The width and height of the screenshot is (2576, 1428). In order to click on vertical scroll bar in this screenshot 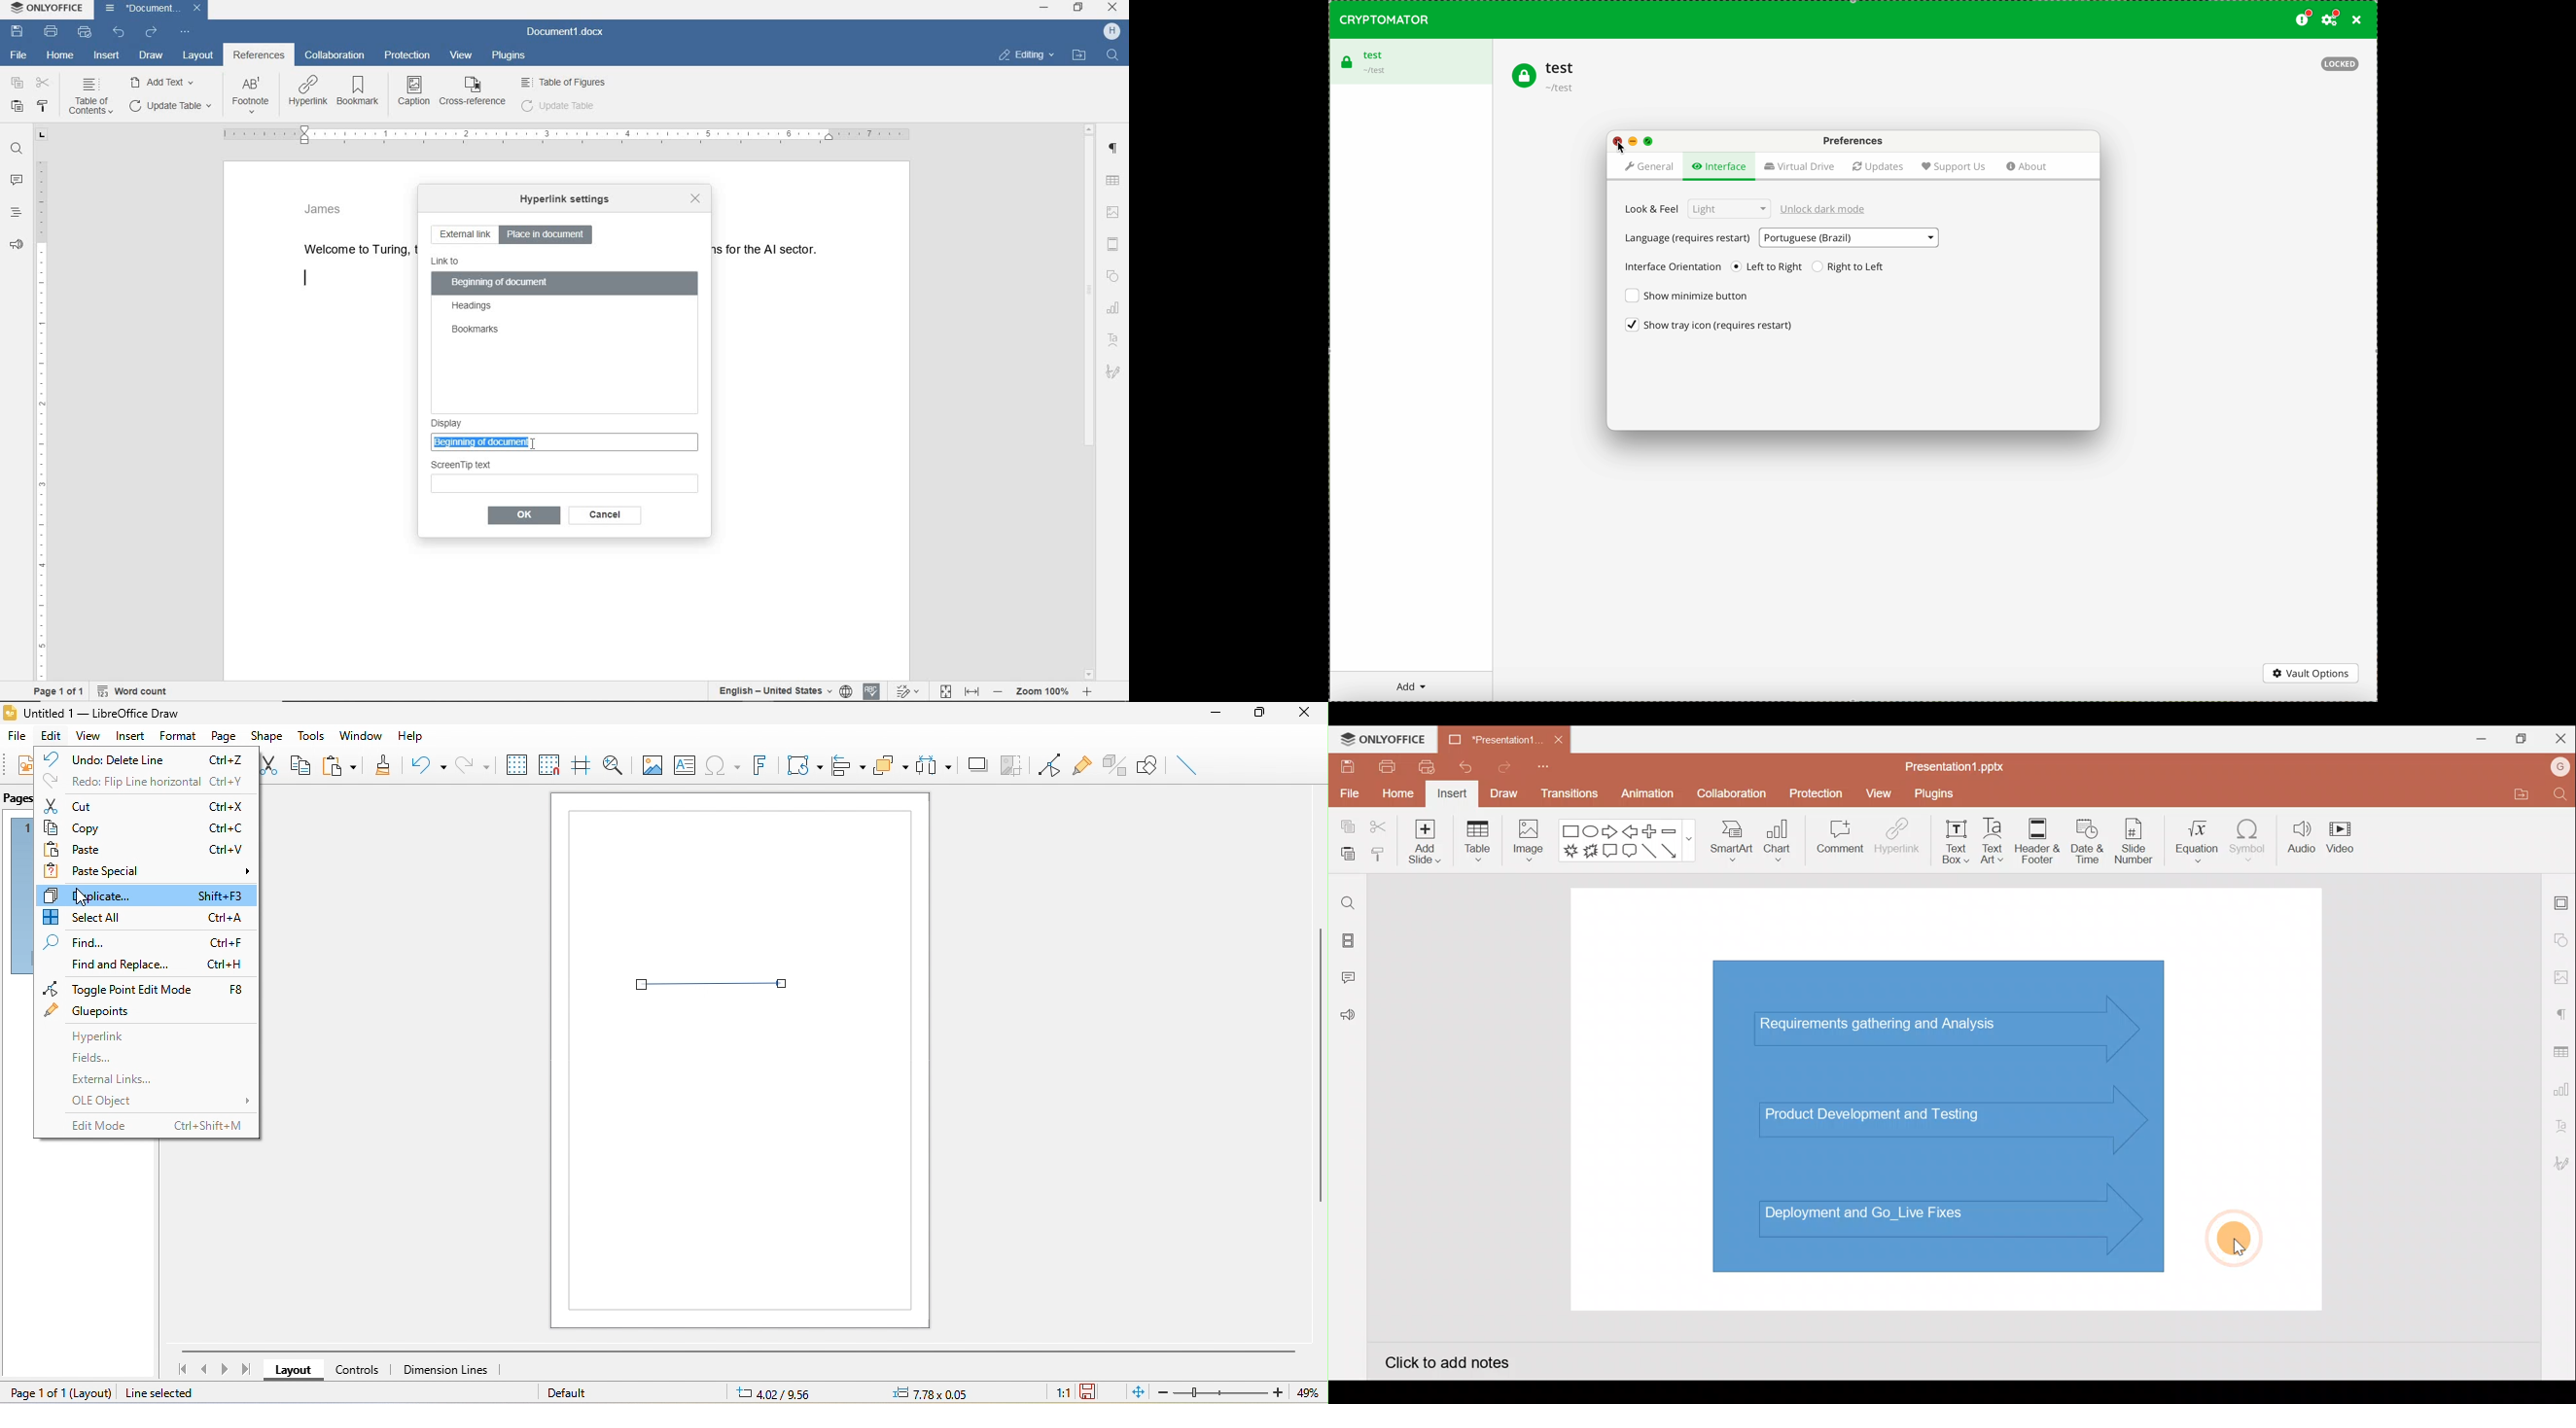, I will do `click(1320, 1063)`.